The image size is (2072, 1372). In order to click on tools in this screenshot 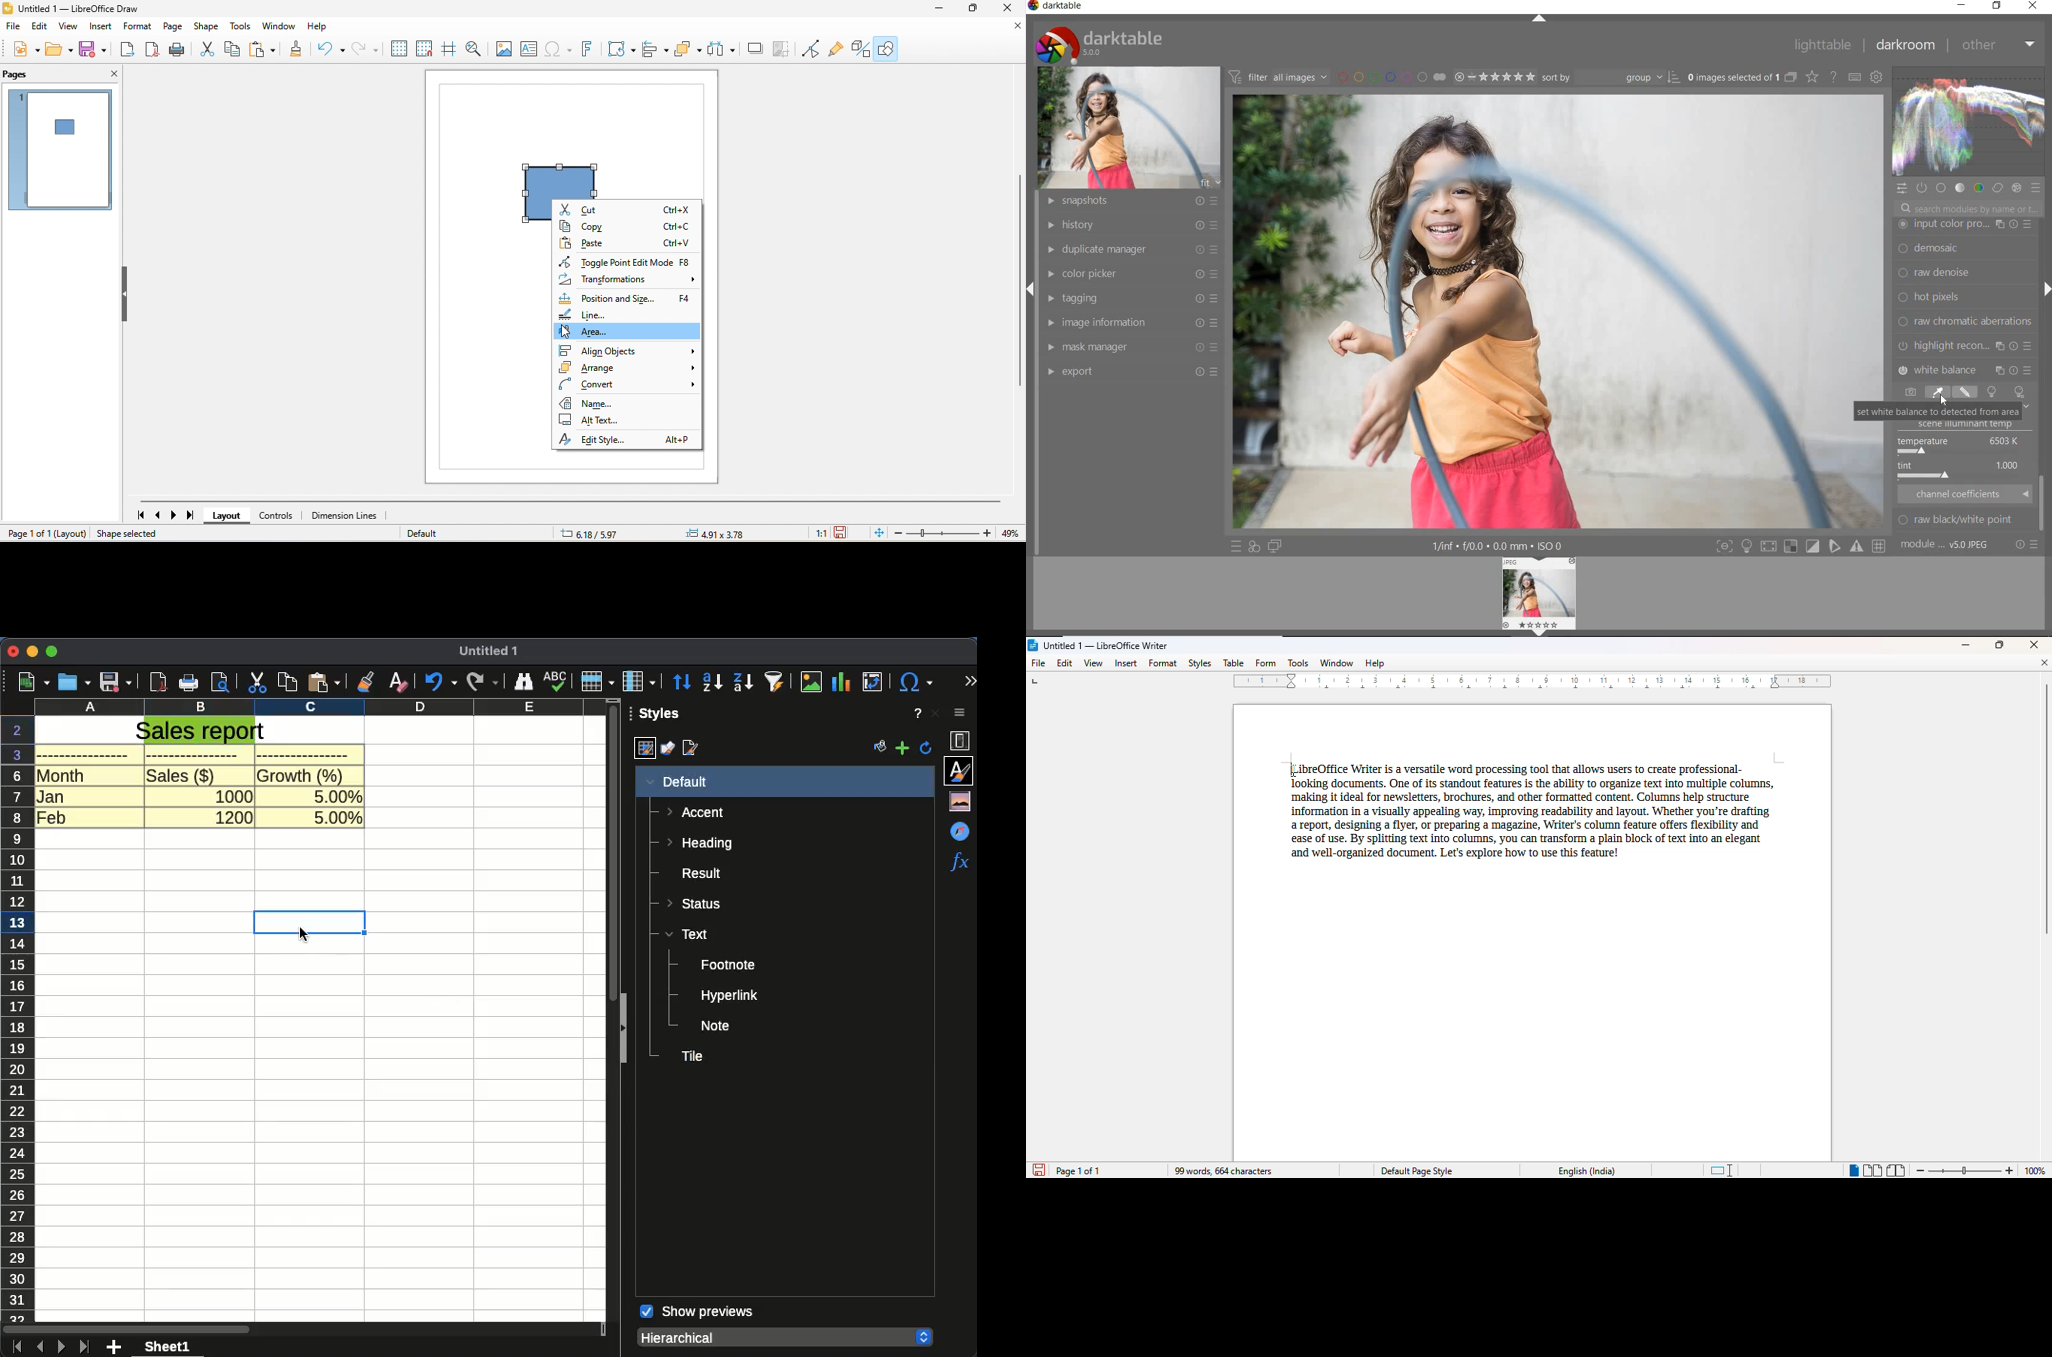, I will do `click(240, 28)`.